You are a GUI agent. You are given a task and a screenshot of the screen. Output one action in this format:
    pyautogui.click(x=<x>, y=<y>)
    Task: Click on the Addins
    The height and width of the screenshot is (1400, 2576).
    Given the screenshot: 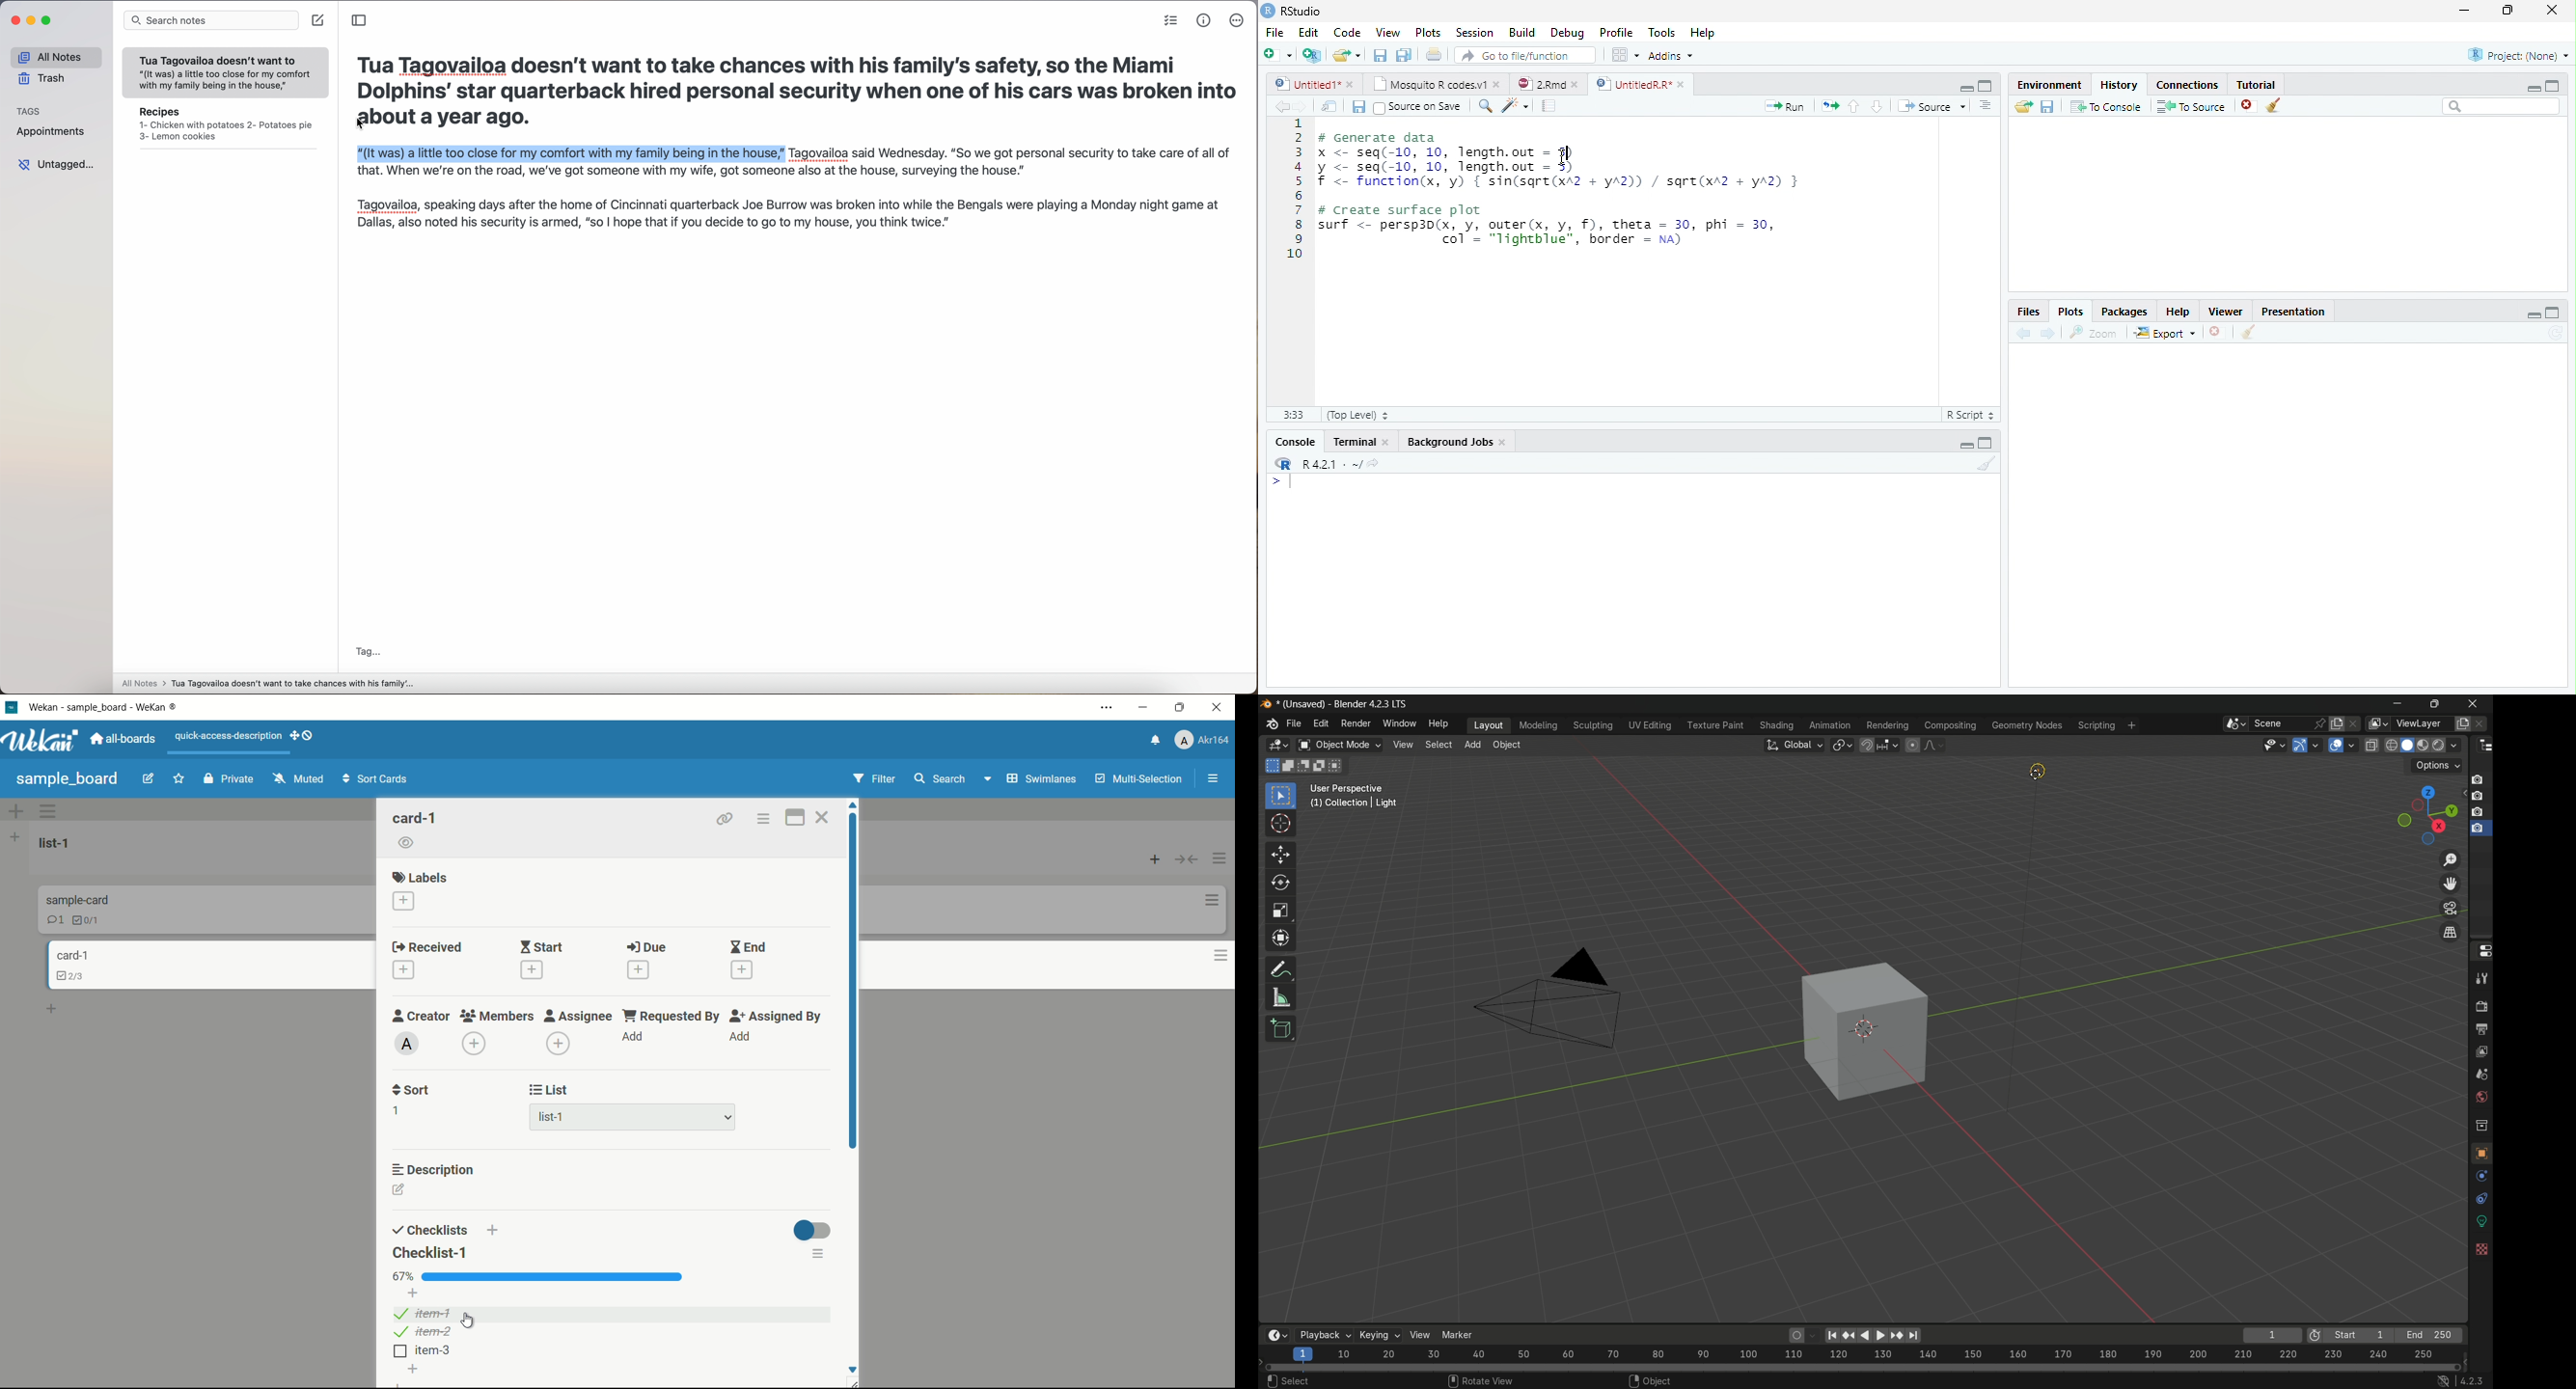 What is the action you would take?
    pyautogui.click(x=1671, y=56)
    